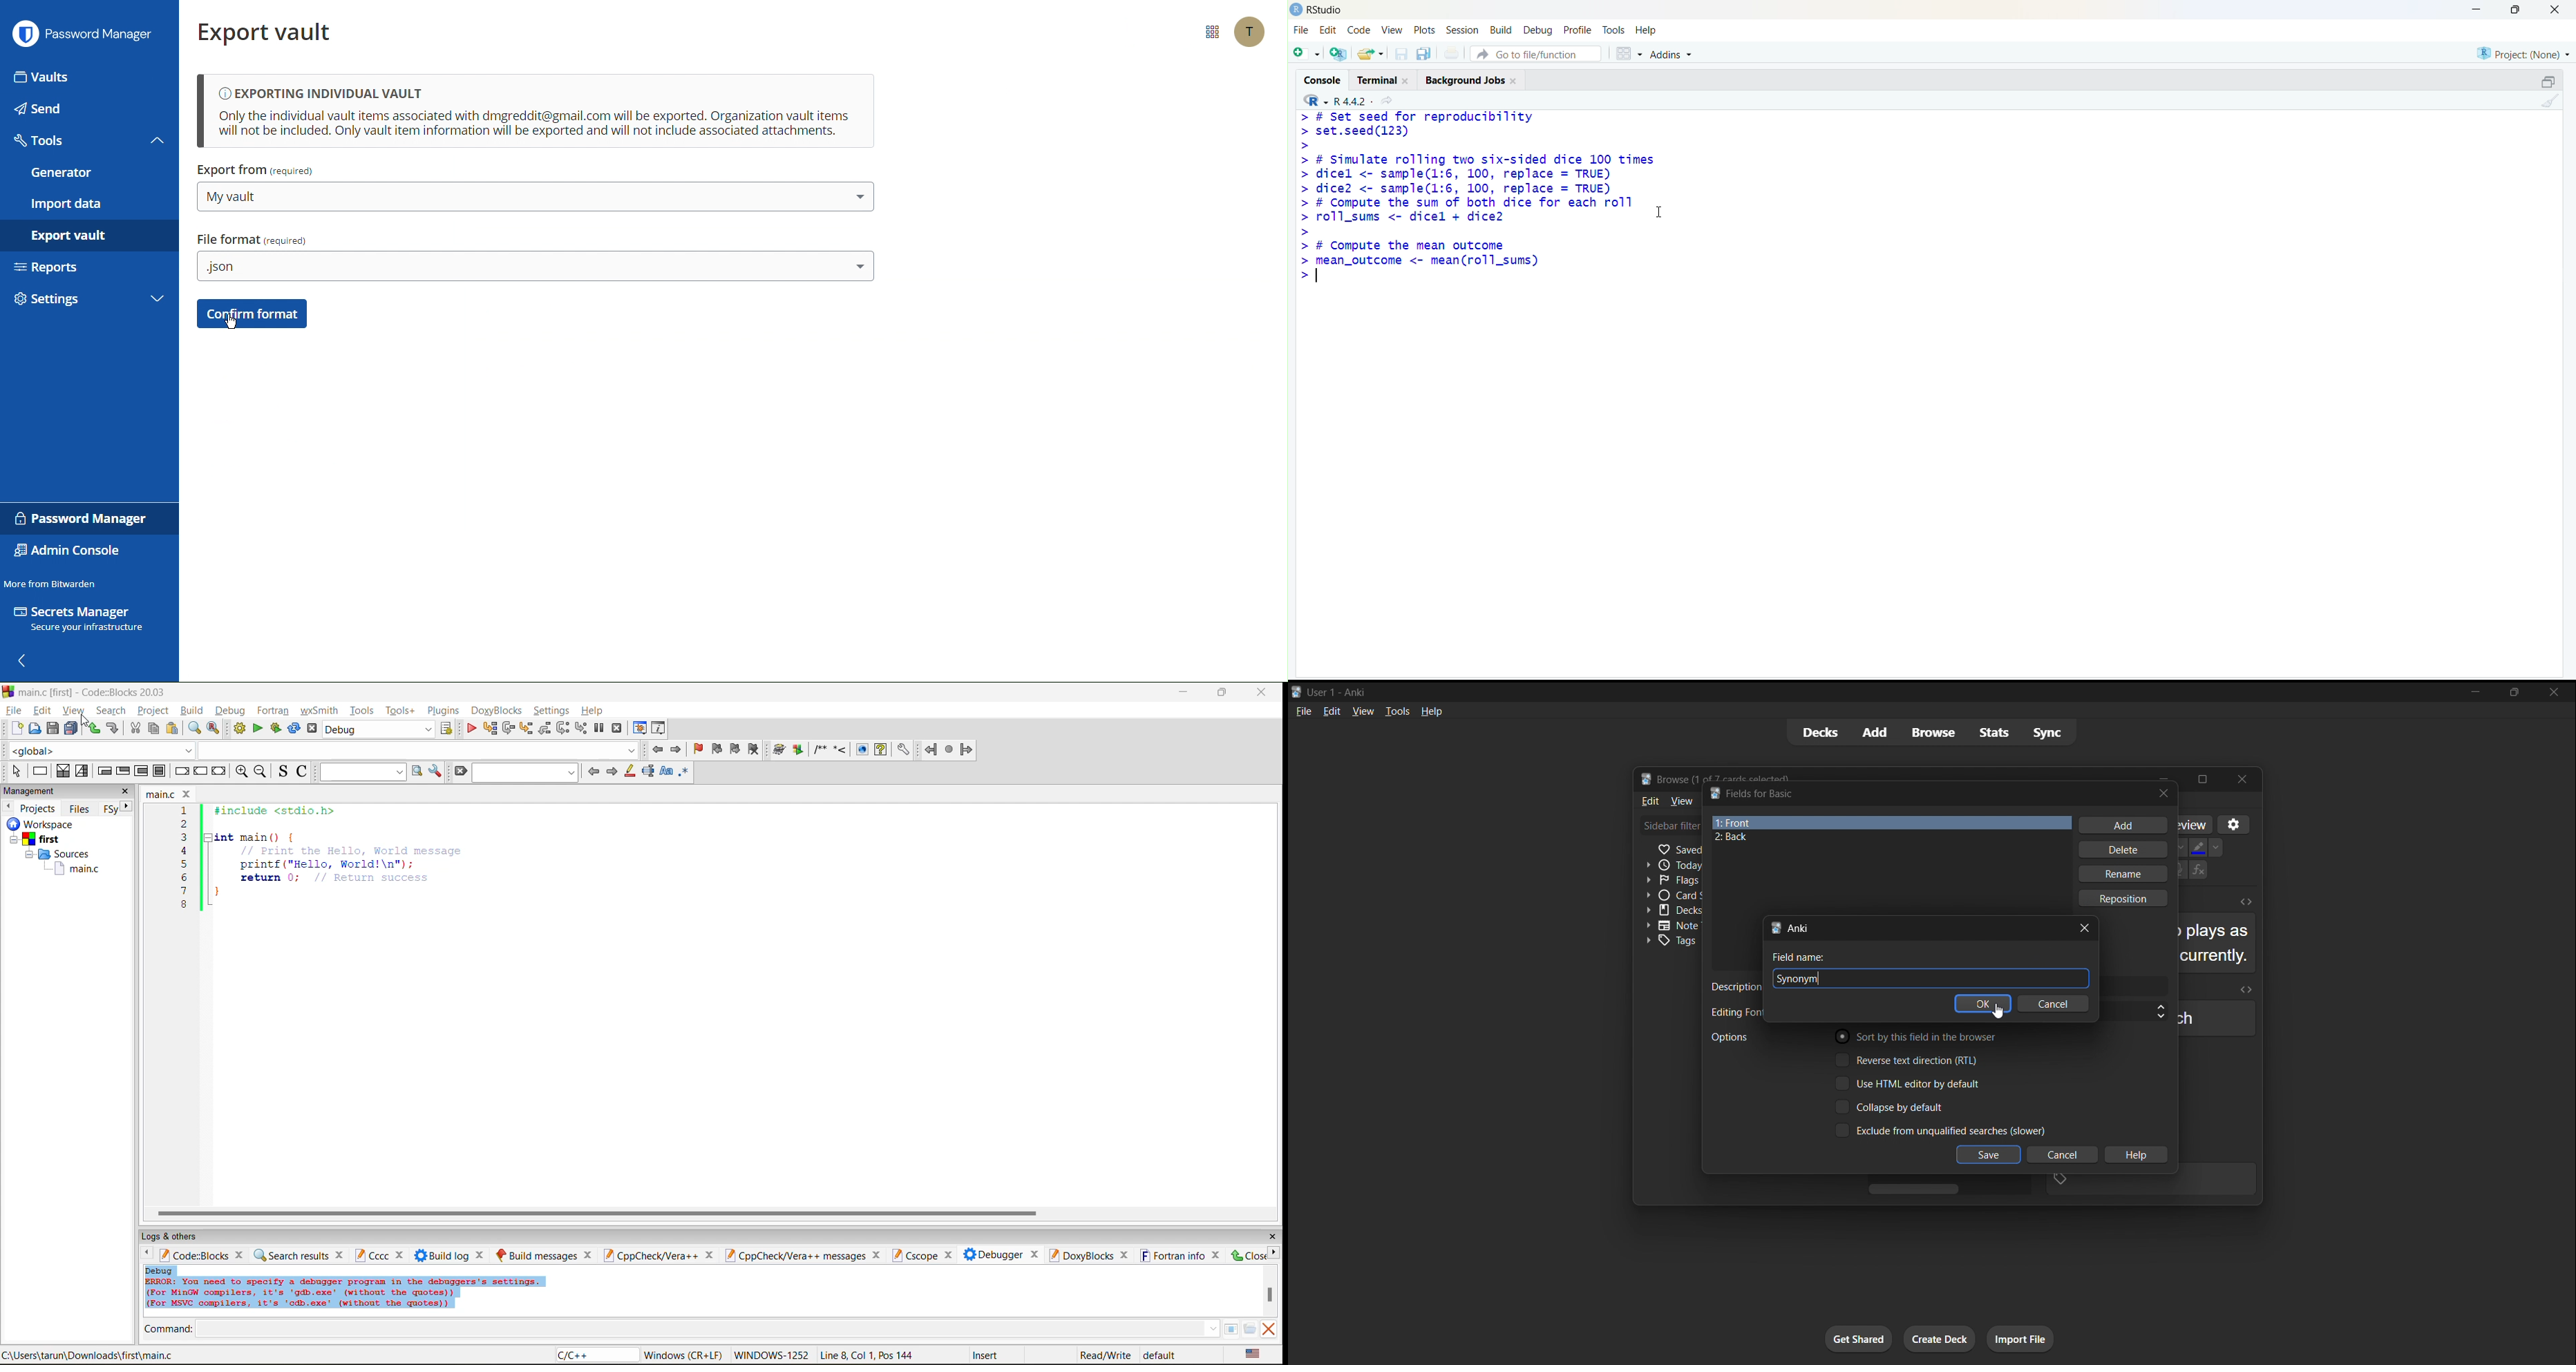 The image size is (2576, 1372). I want to click on projects, so click(40, 808).